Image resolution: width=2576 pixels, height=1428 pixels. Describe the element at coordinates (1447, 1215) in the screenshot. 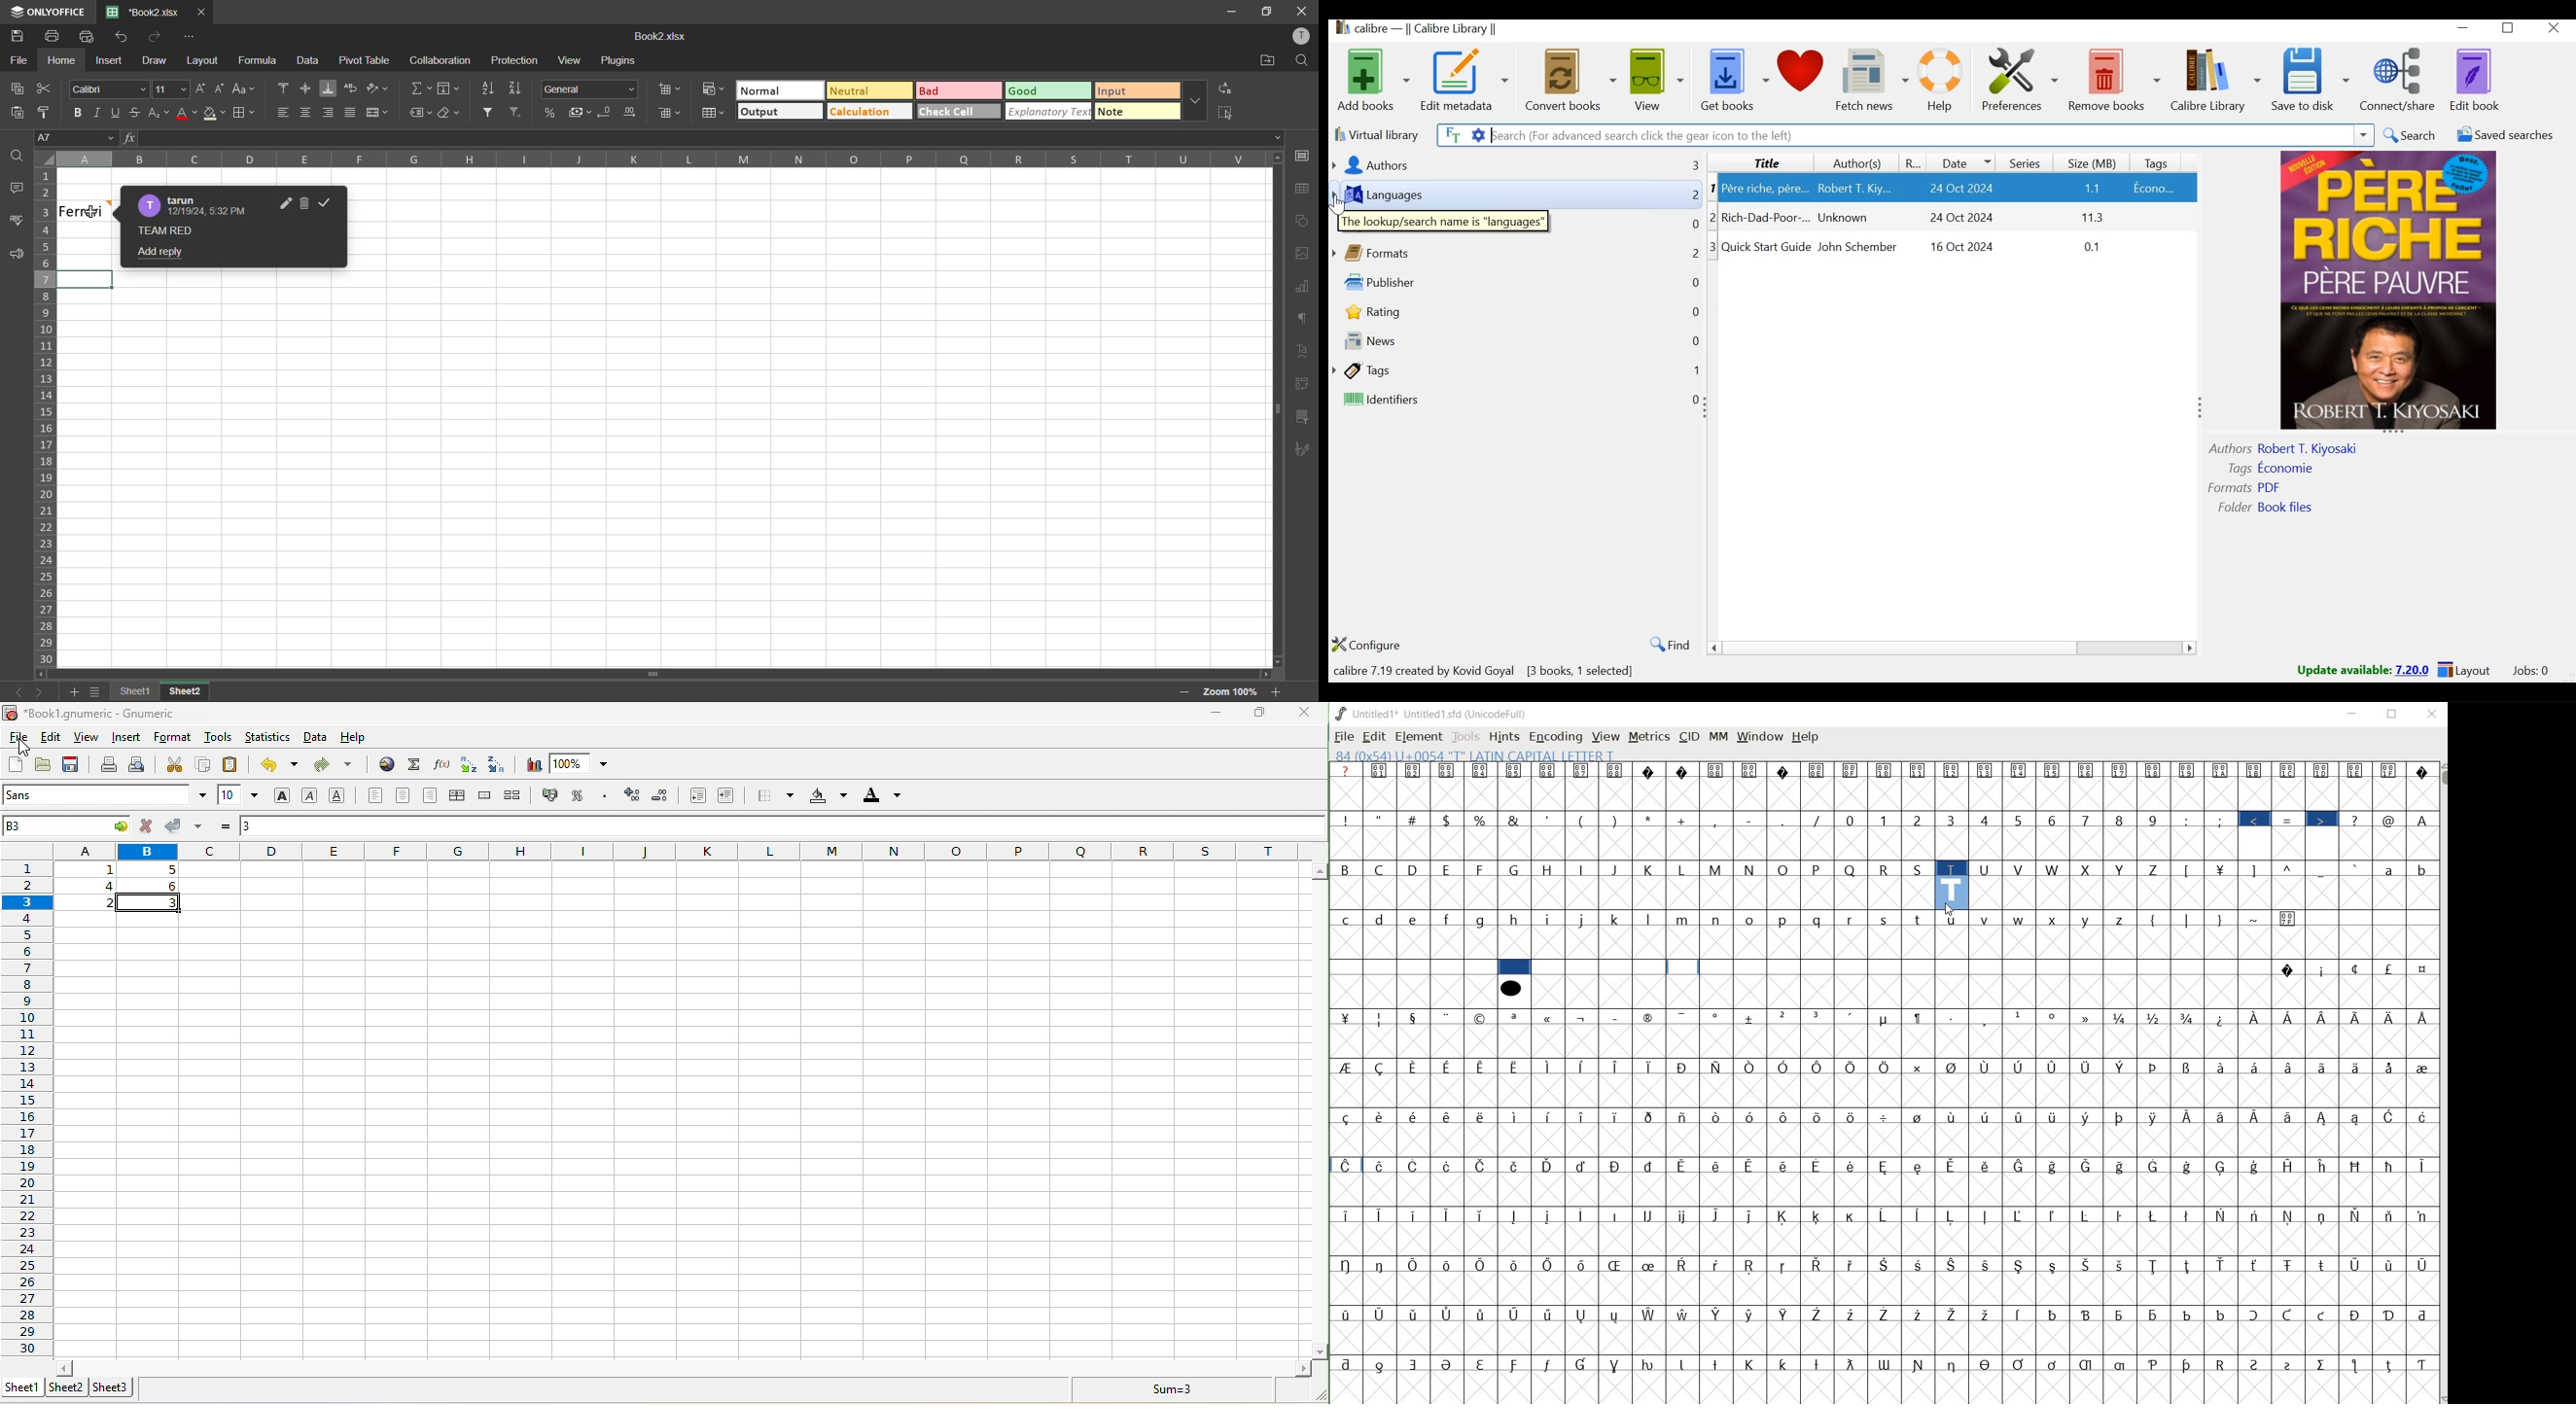

I see `Symbol` at that location.